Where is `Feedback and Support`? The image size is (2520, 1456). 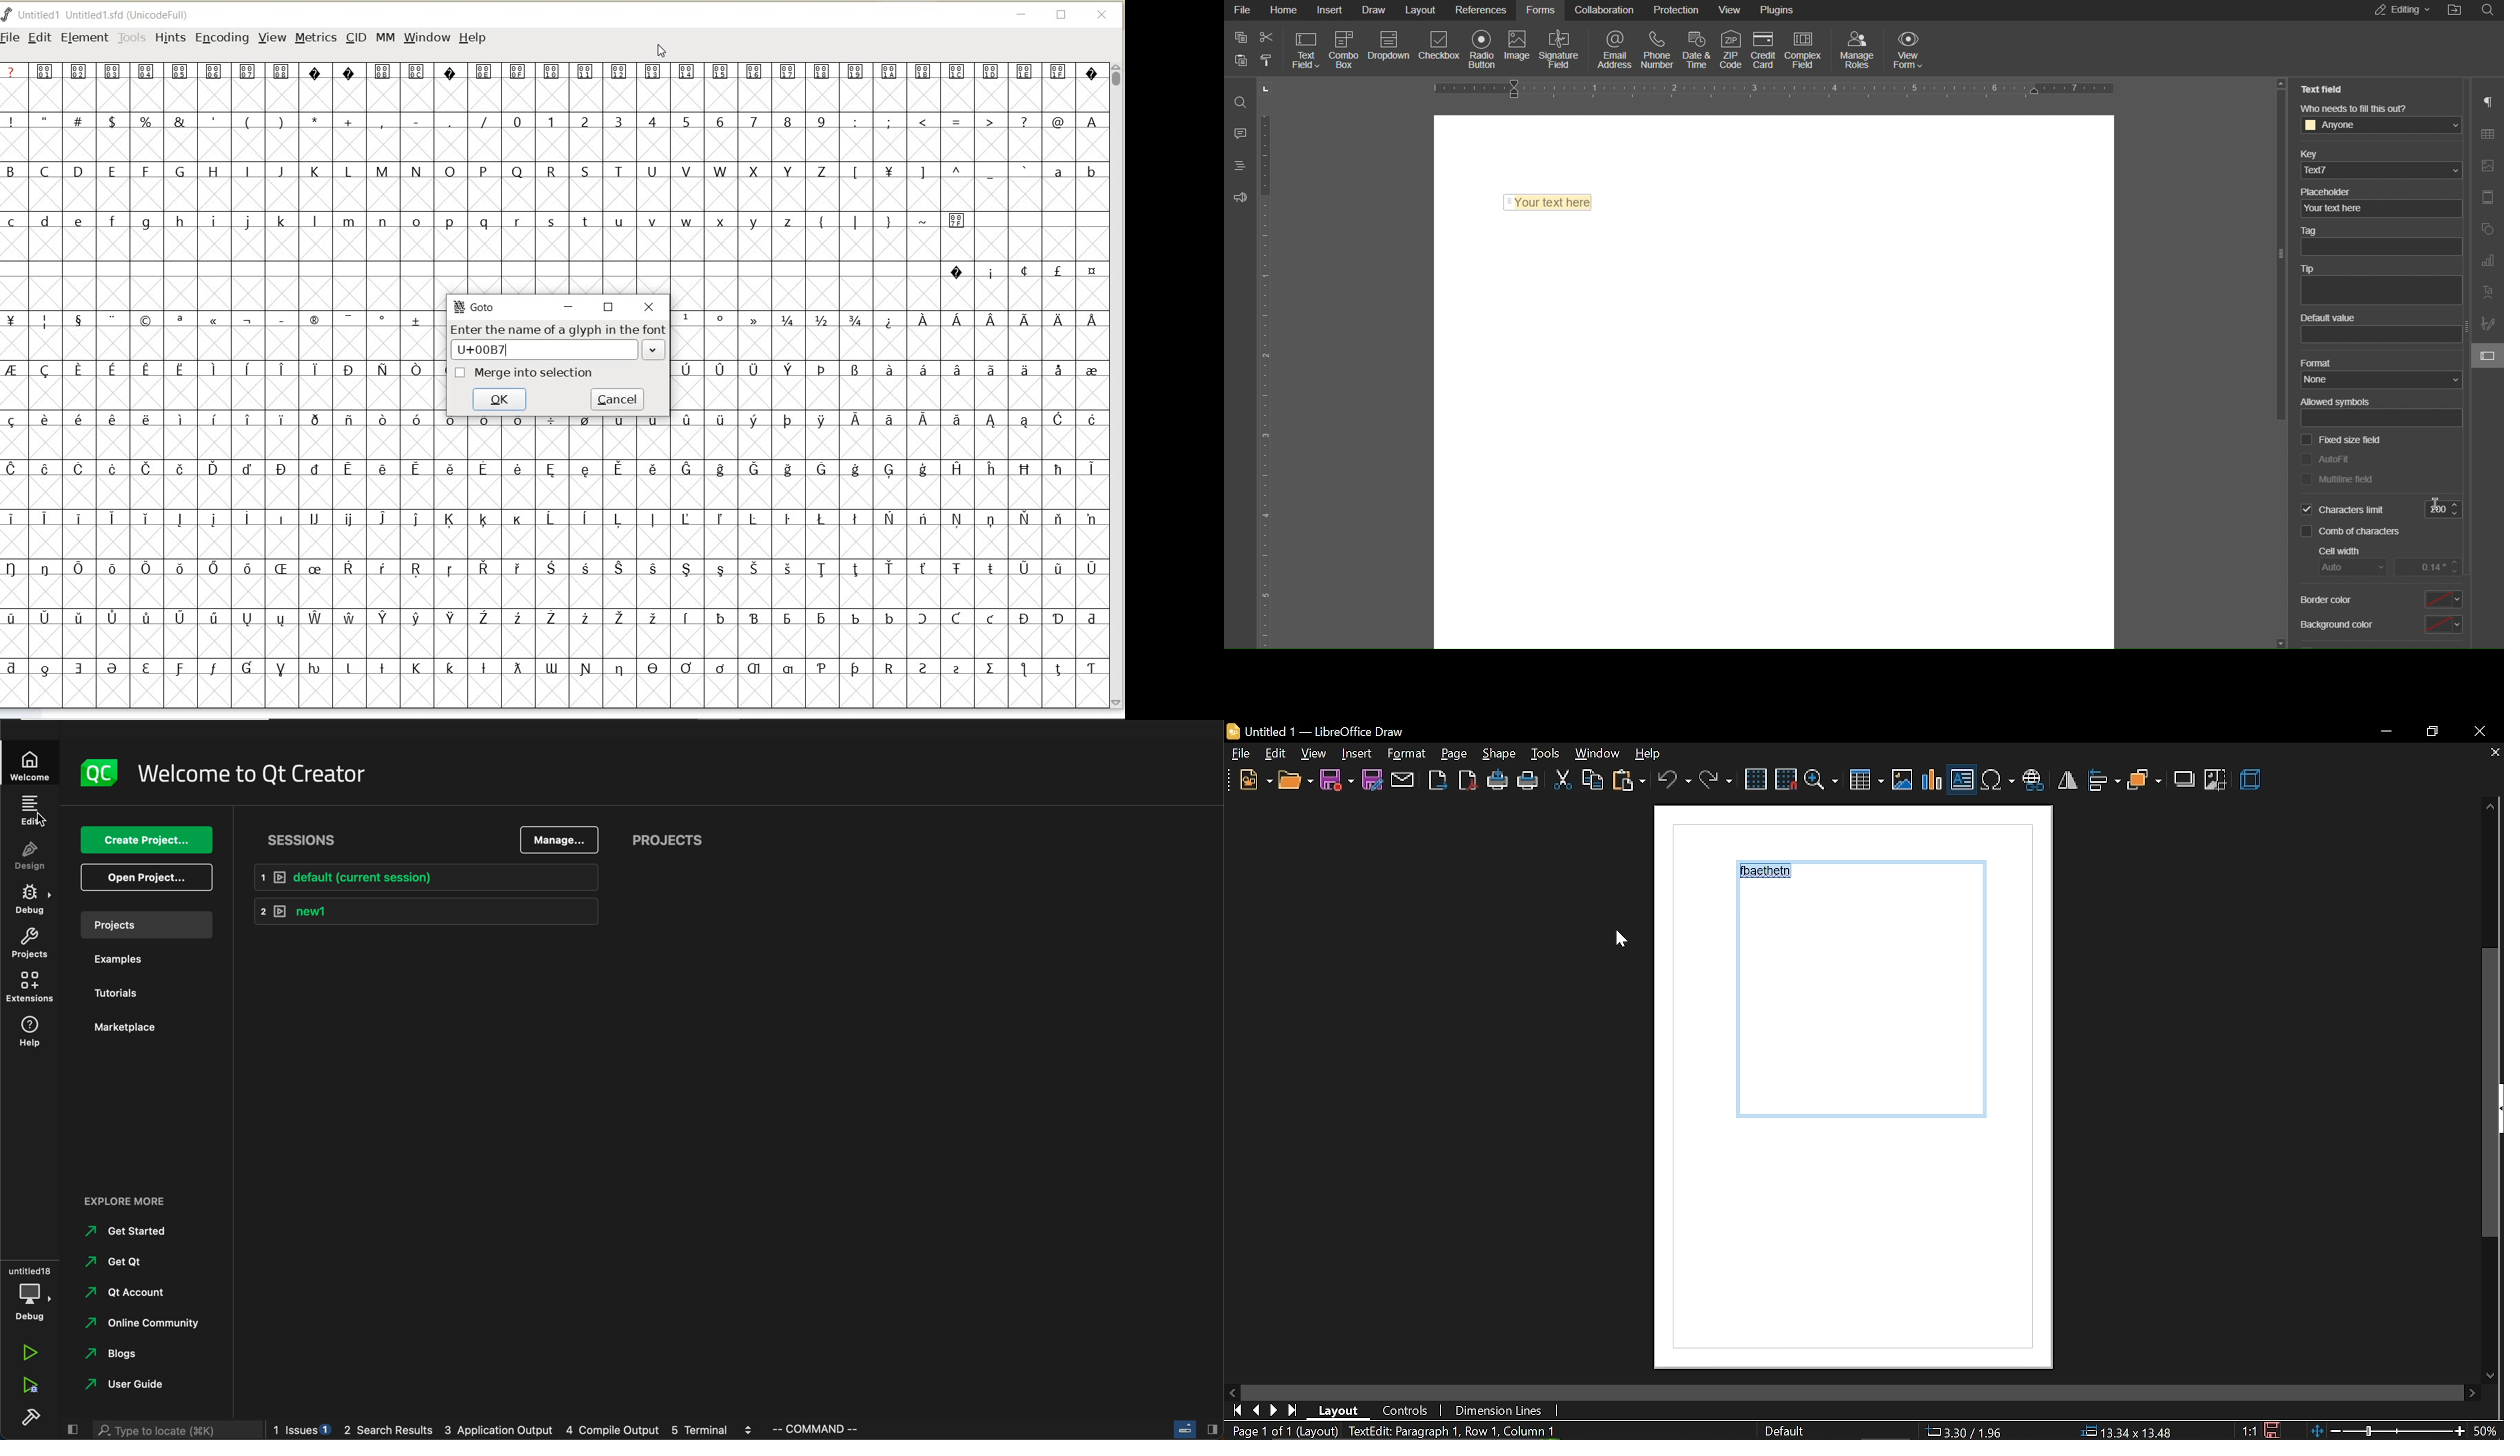 Feedback and Support is located at coordinates (1239, 197).